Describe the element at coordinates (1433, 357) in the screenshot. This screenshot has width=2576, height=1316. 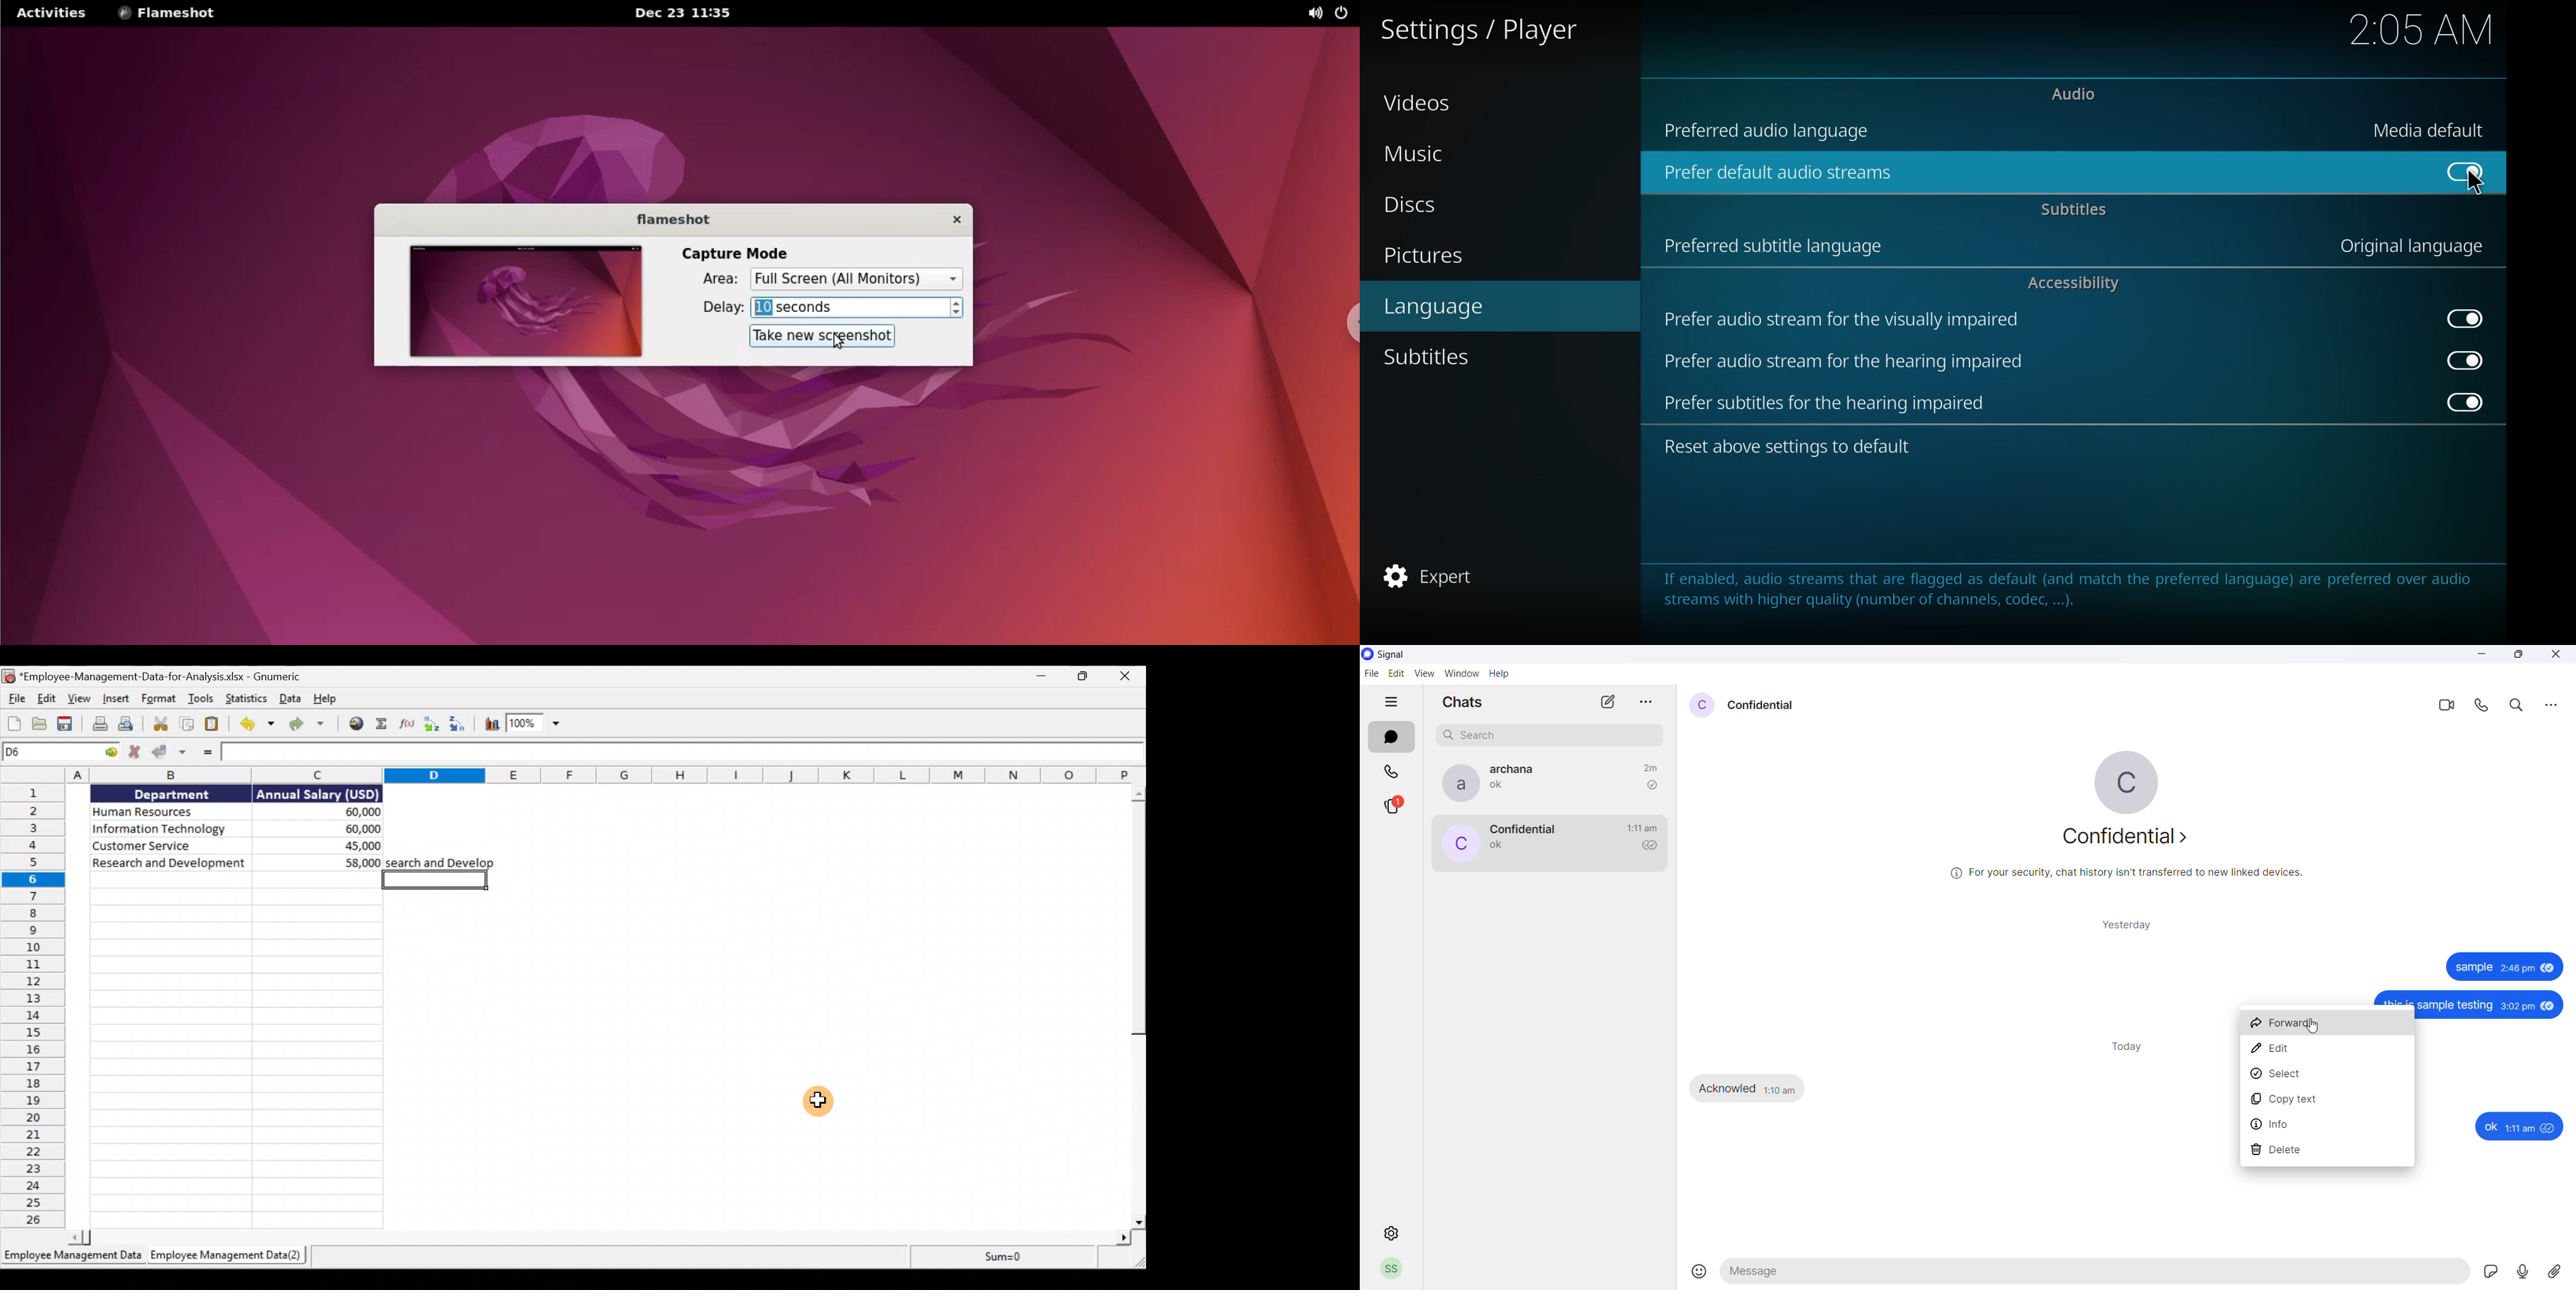
I see `subtitles` at that location.